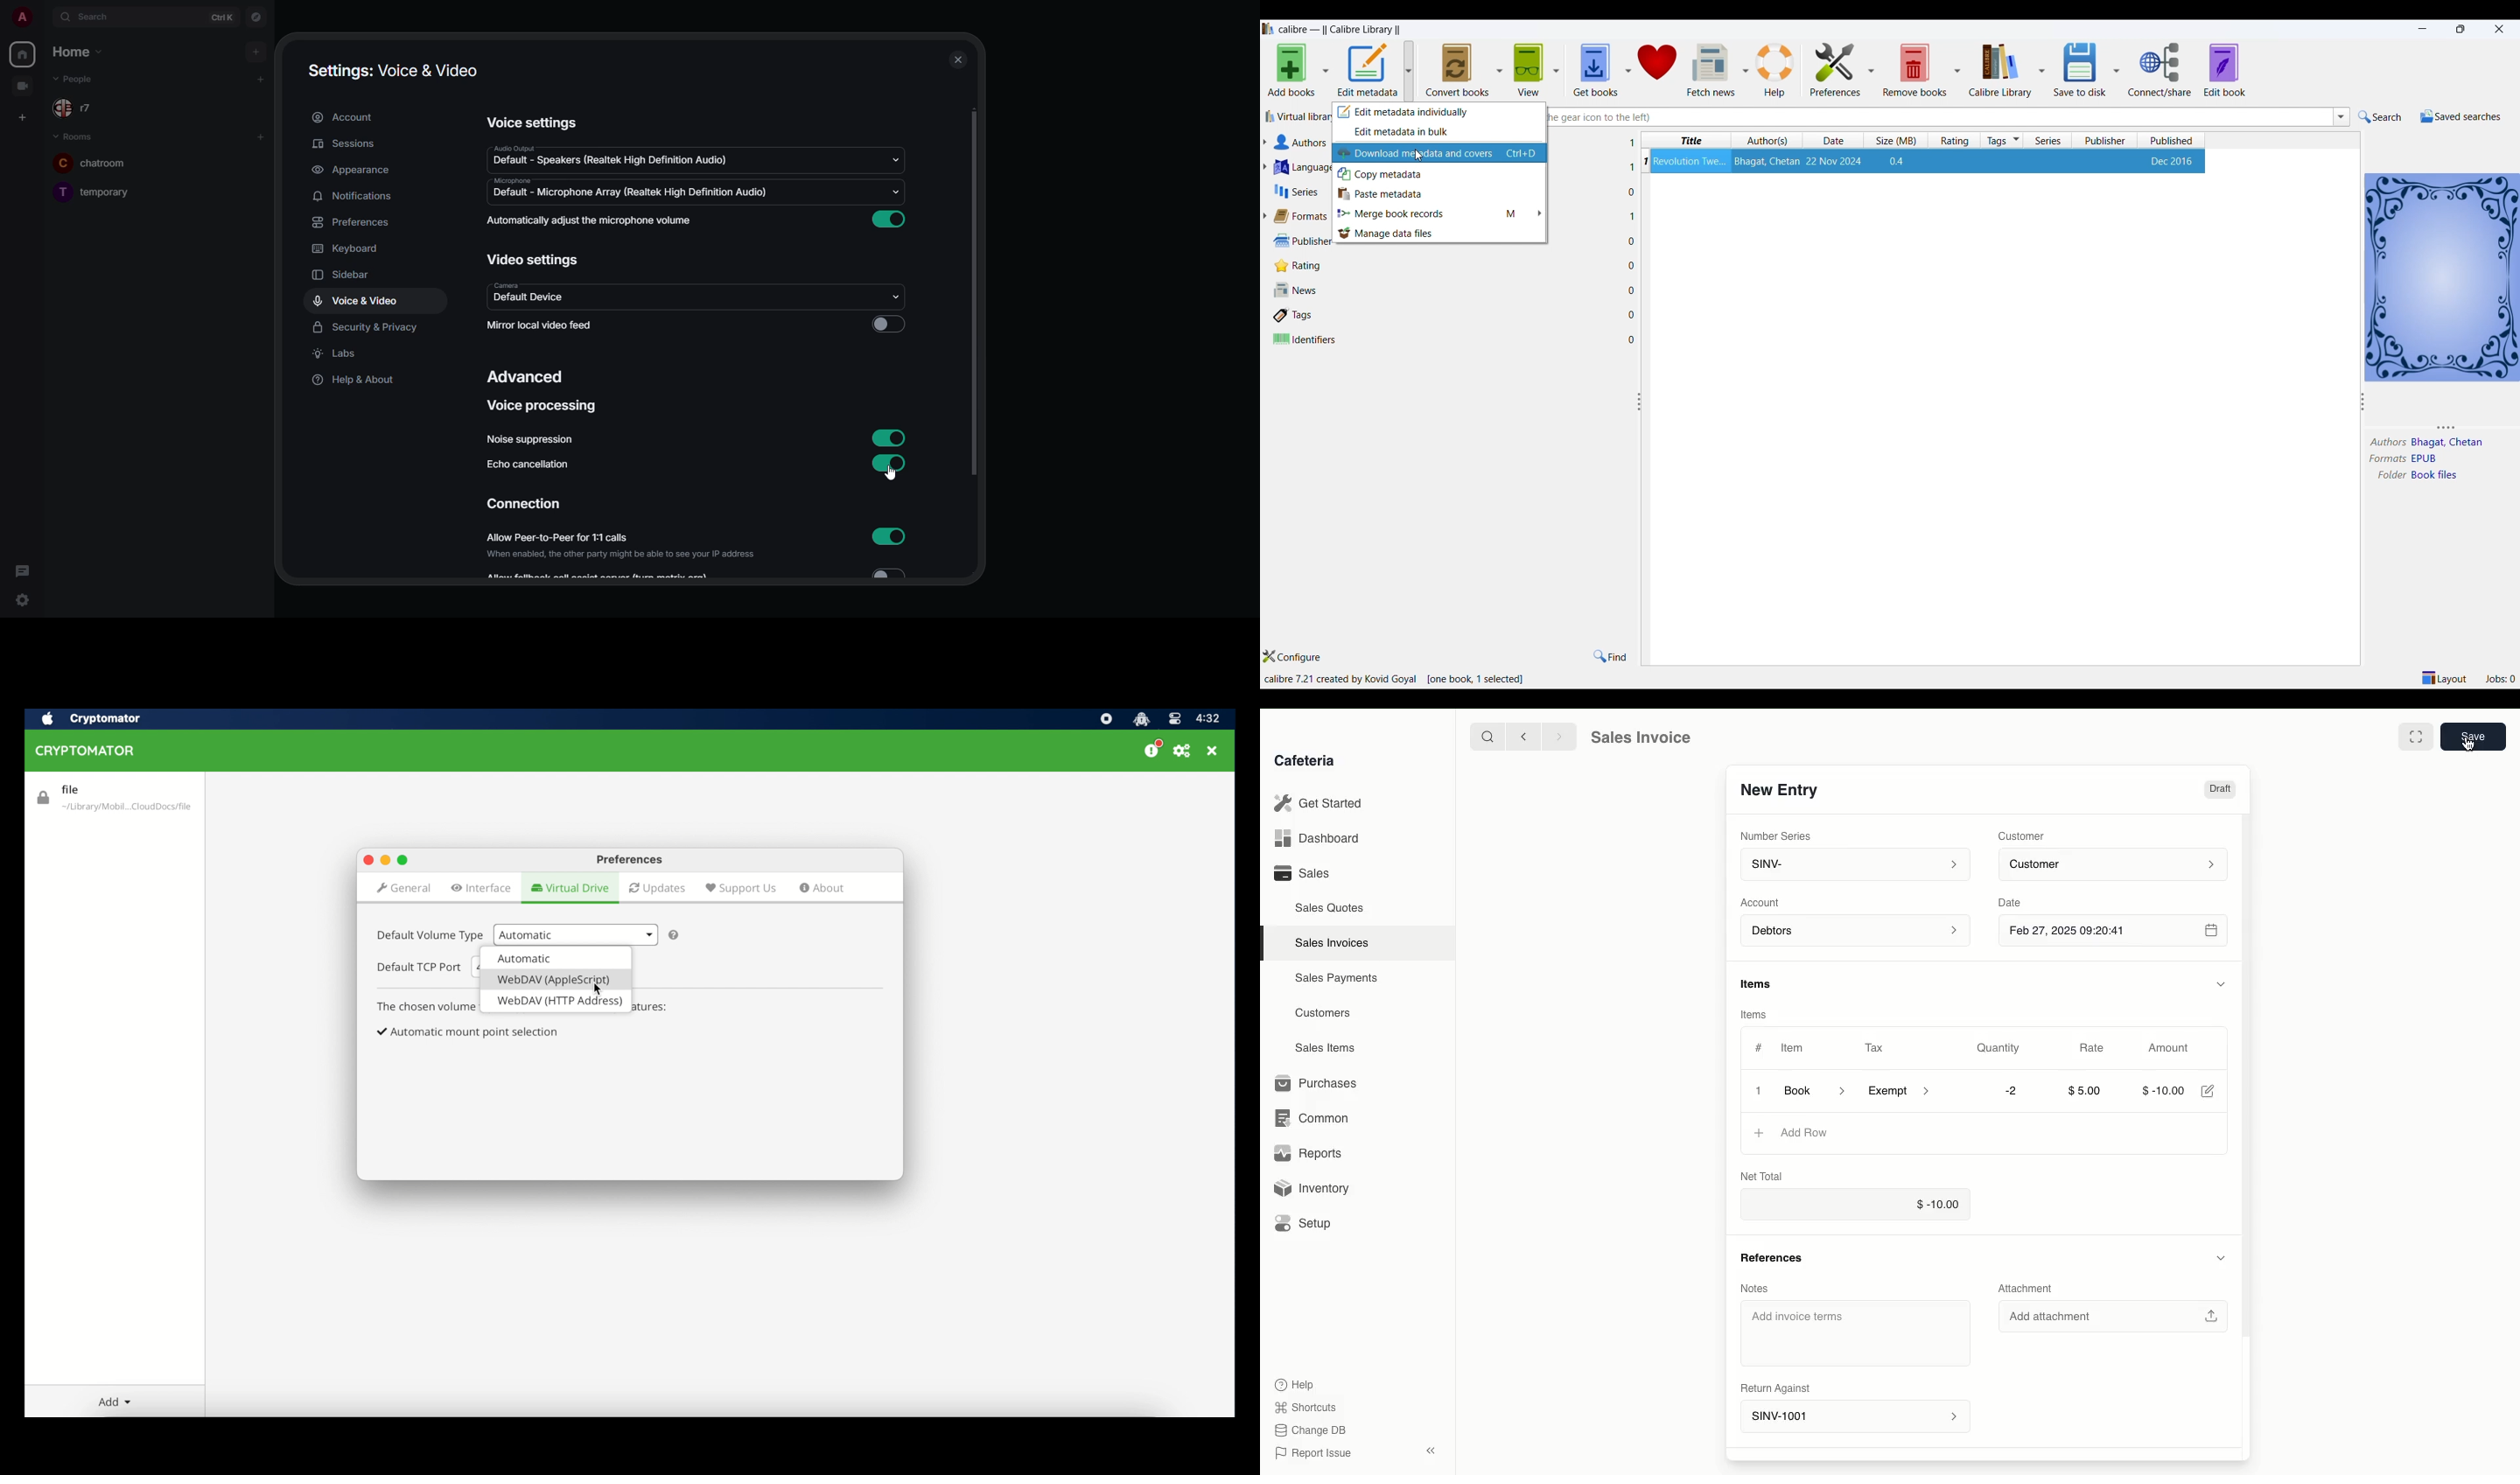  I want to click on ‘Attachment, so click(2030, 1287).